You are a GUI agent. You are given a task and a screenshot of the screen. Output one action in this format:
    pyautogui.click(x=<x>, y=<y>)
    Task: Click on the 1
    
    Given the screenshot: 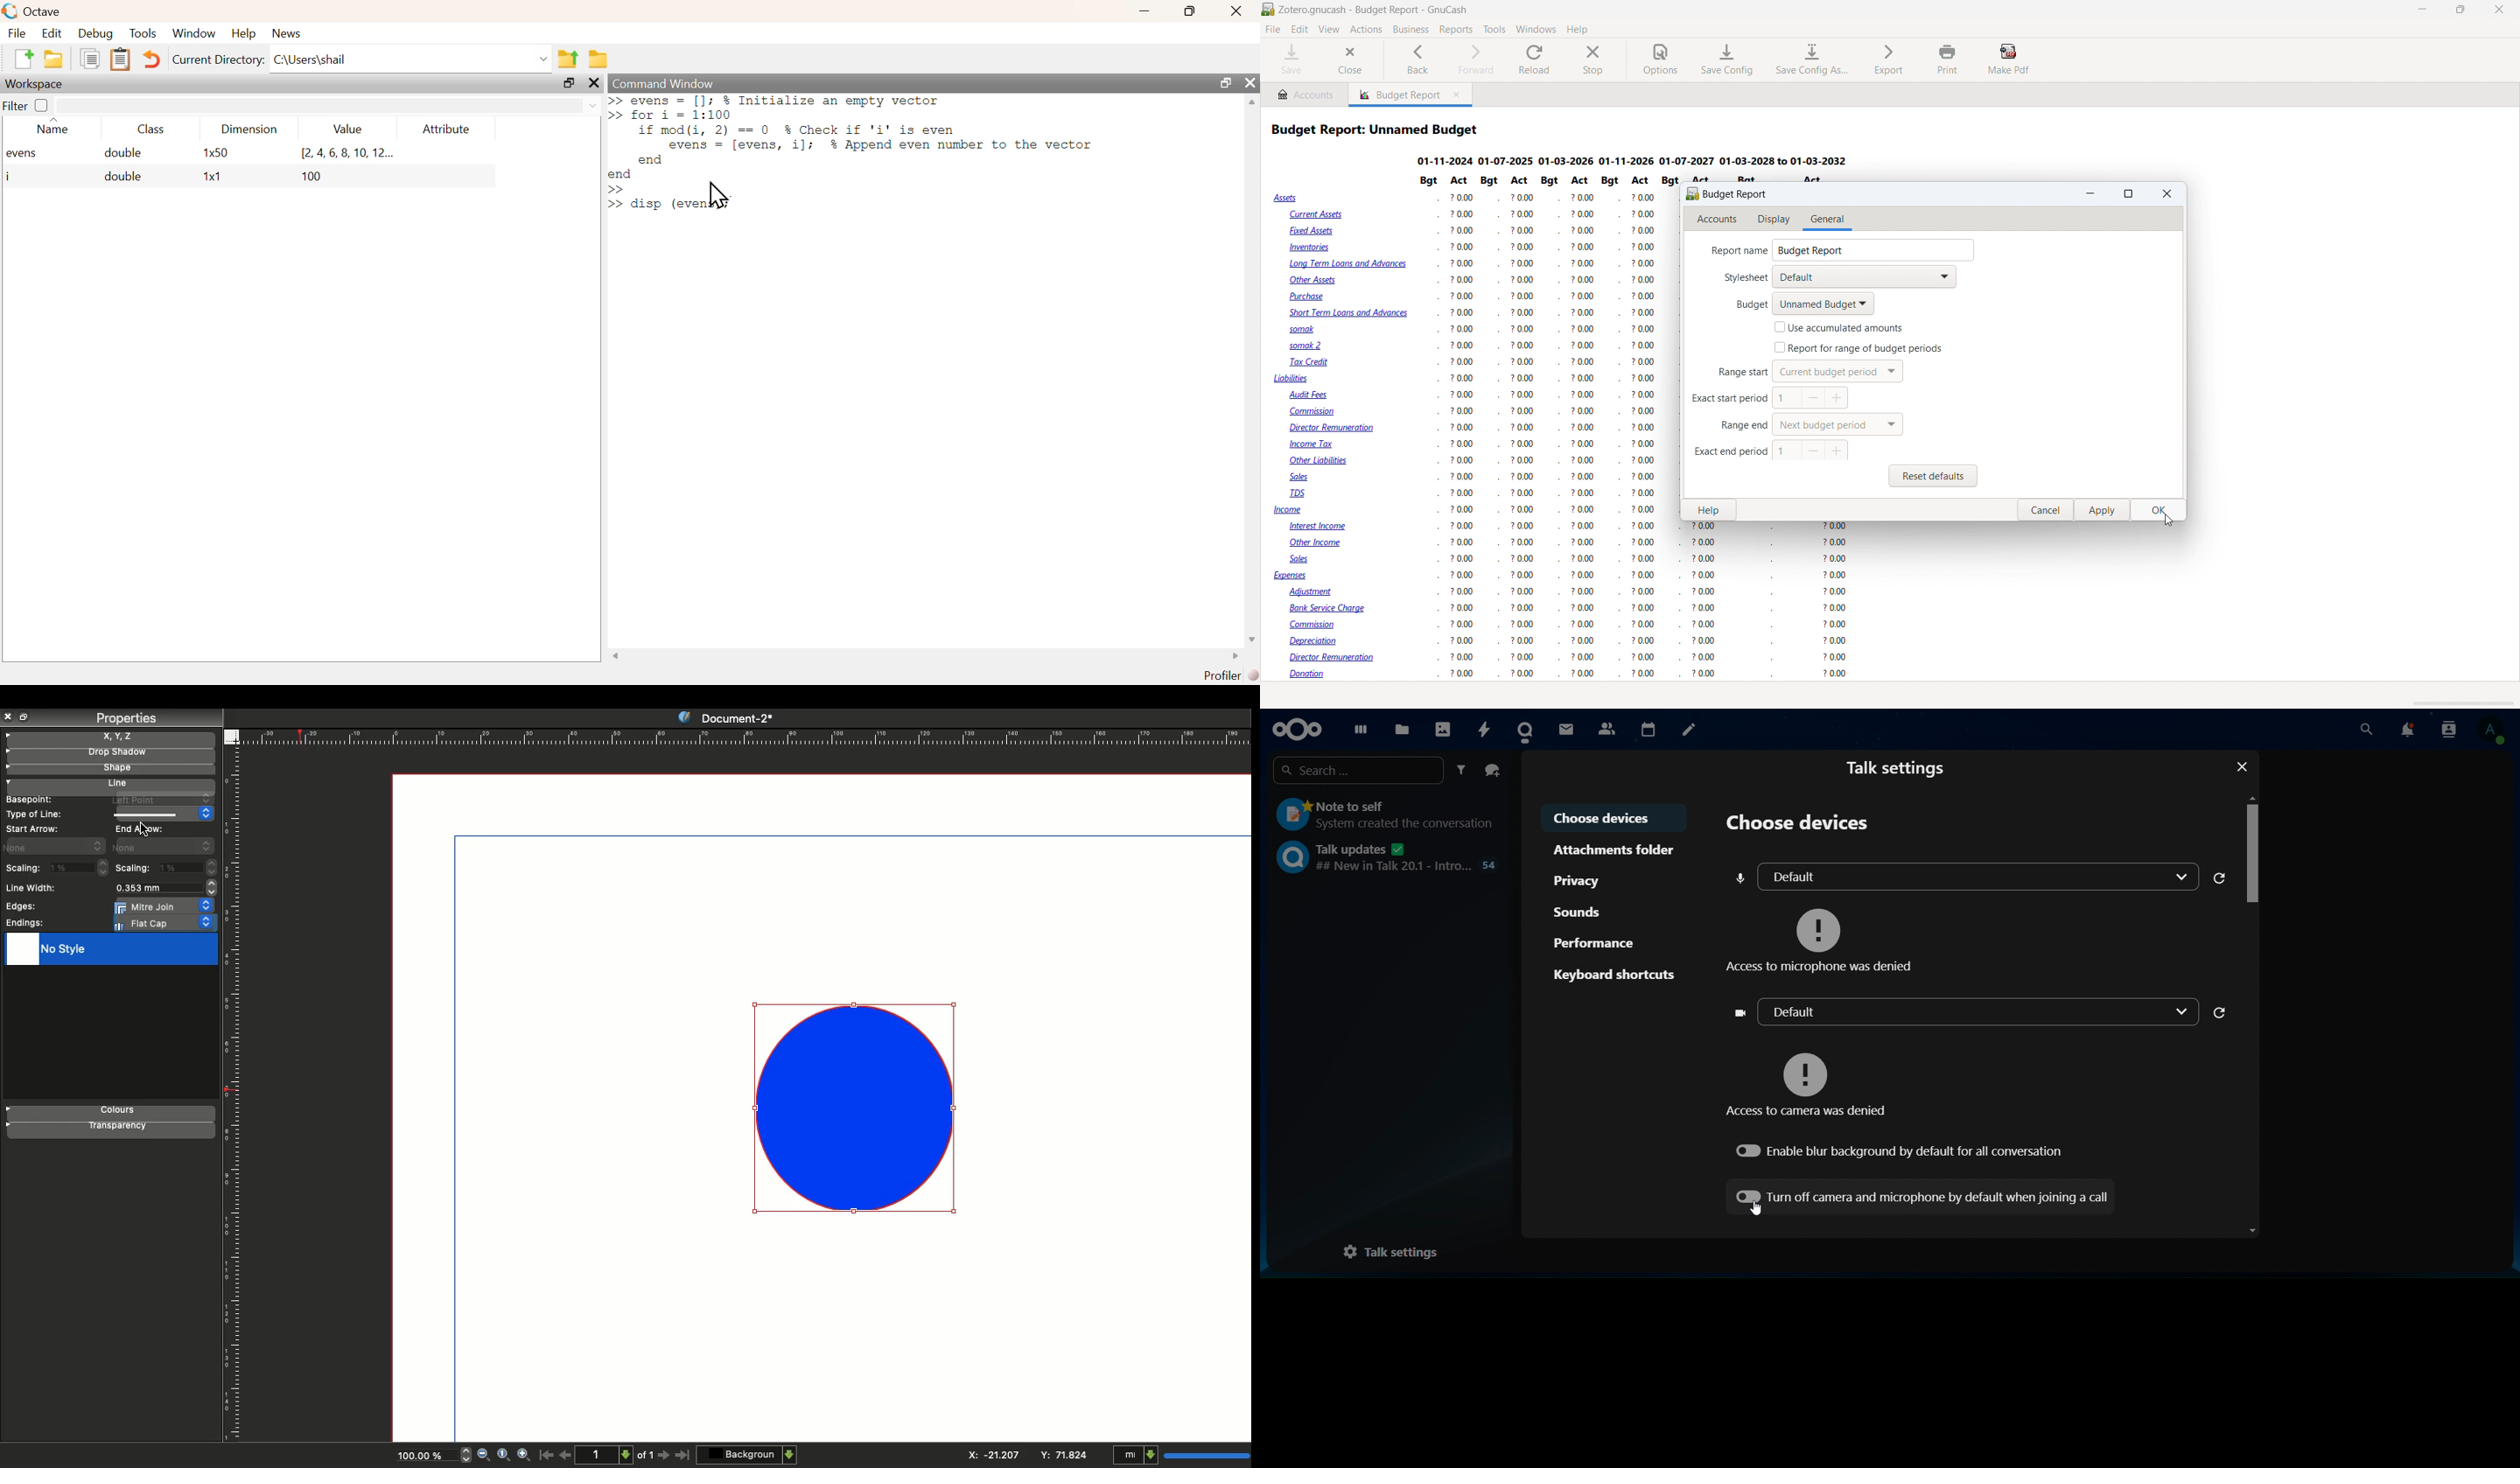 What is the action you would take?
    pyautogui.click(x=607, y=1454)
    